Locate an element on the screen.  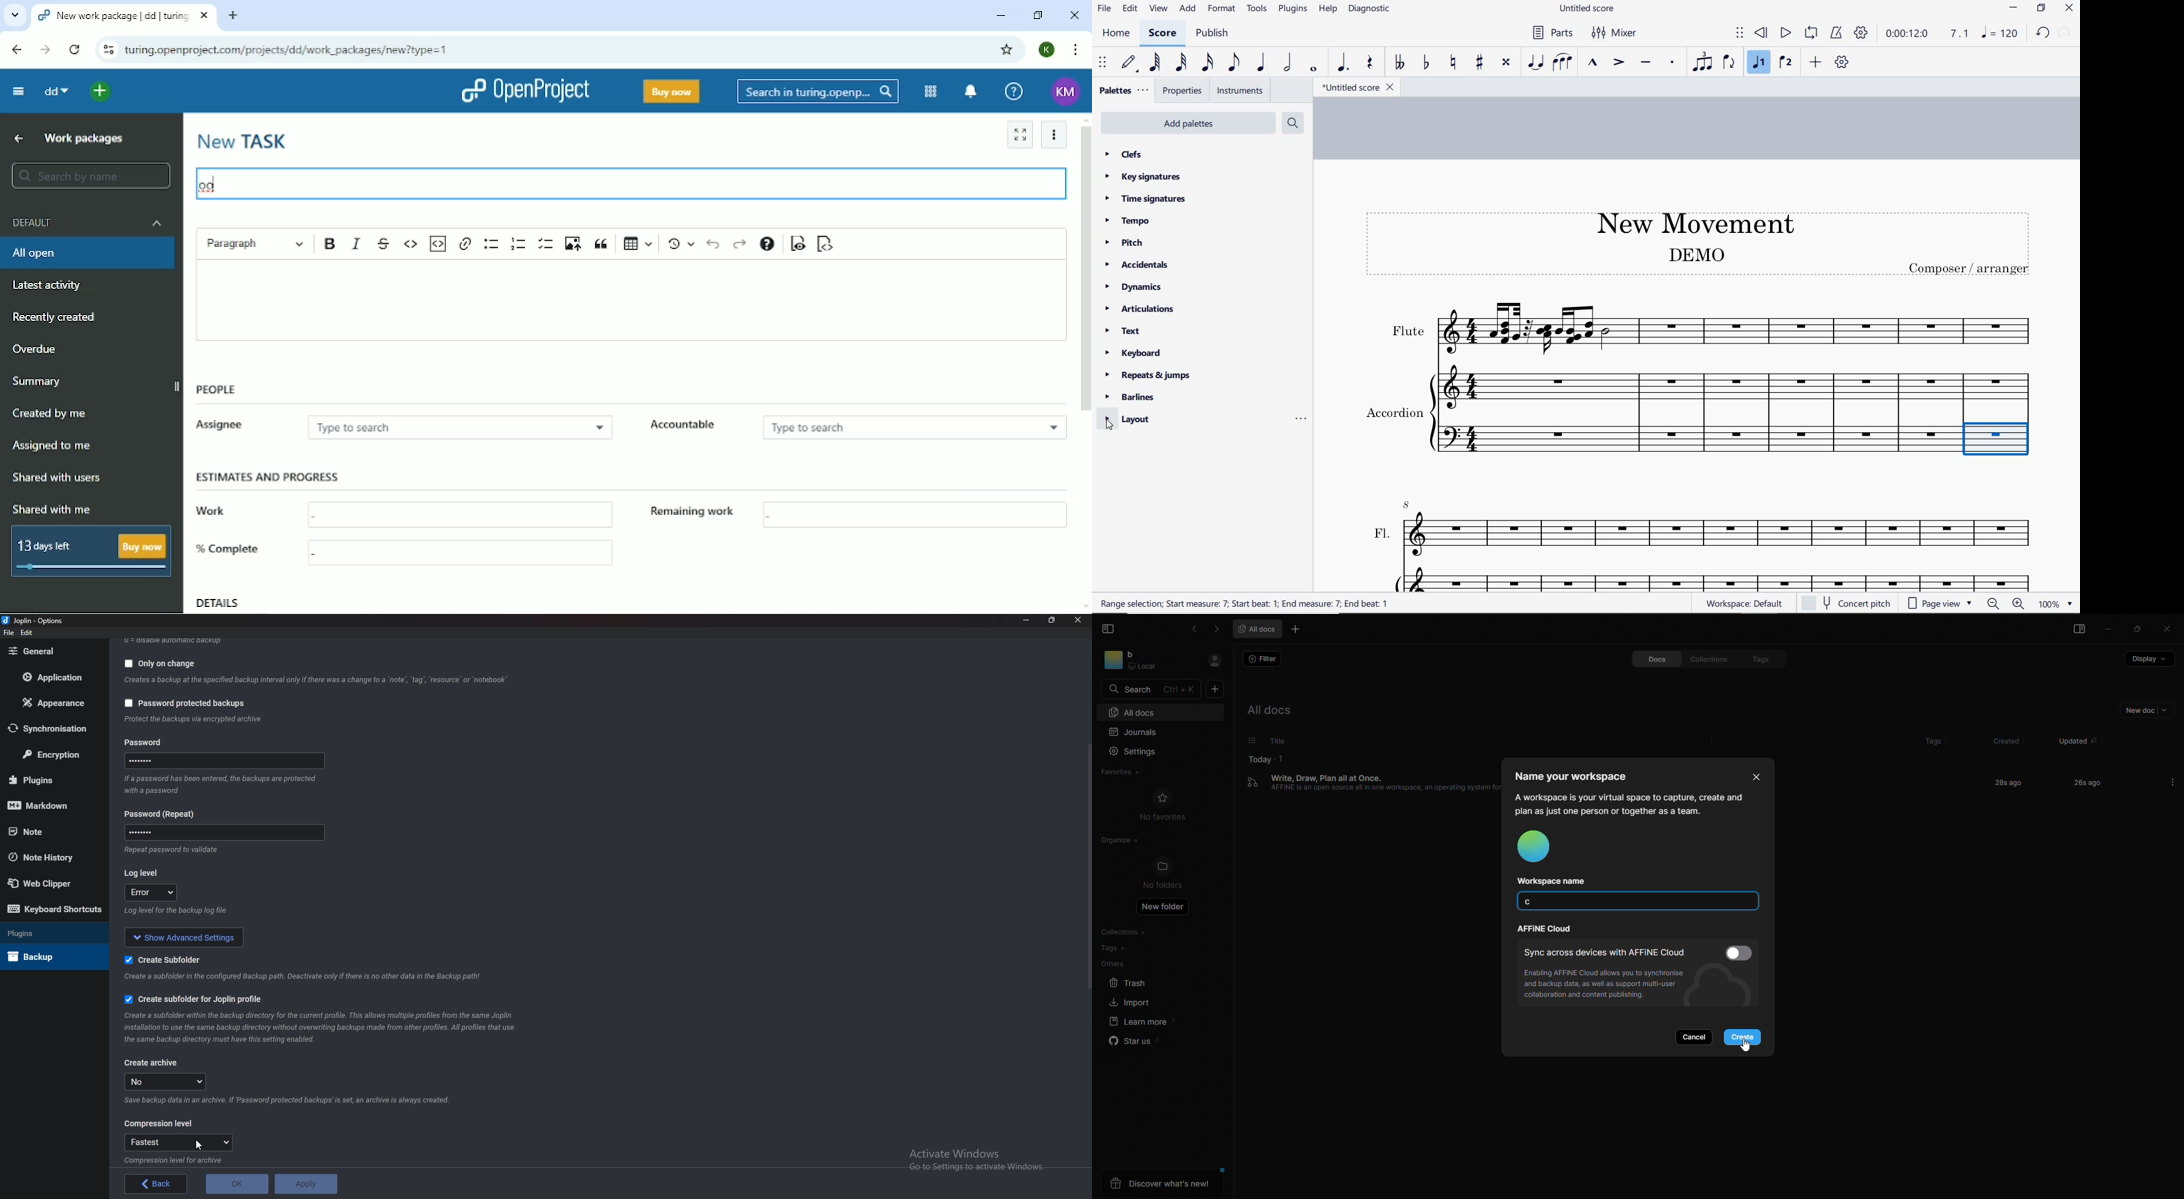
Info on password is located at coordinates (175, 852).